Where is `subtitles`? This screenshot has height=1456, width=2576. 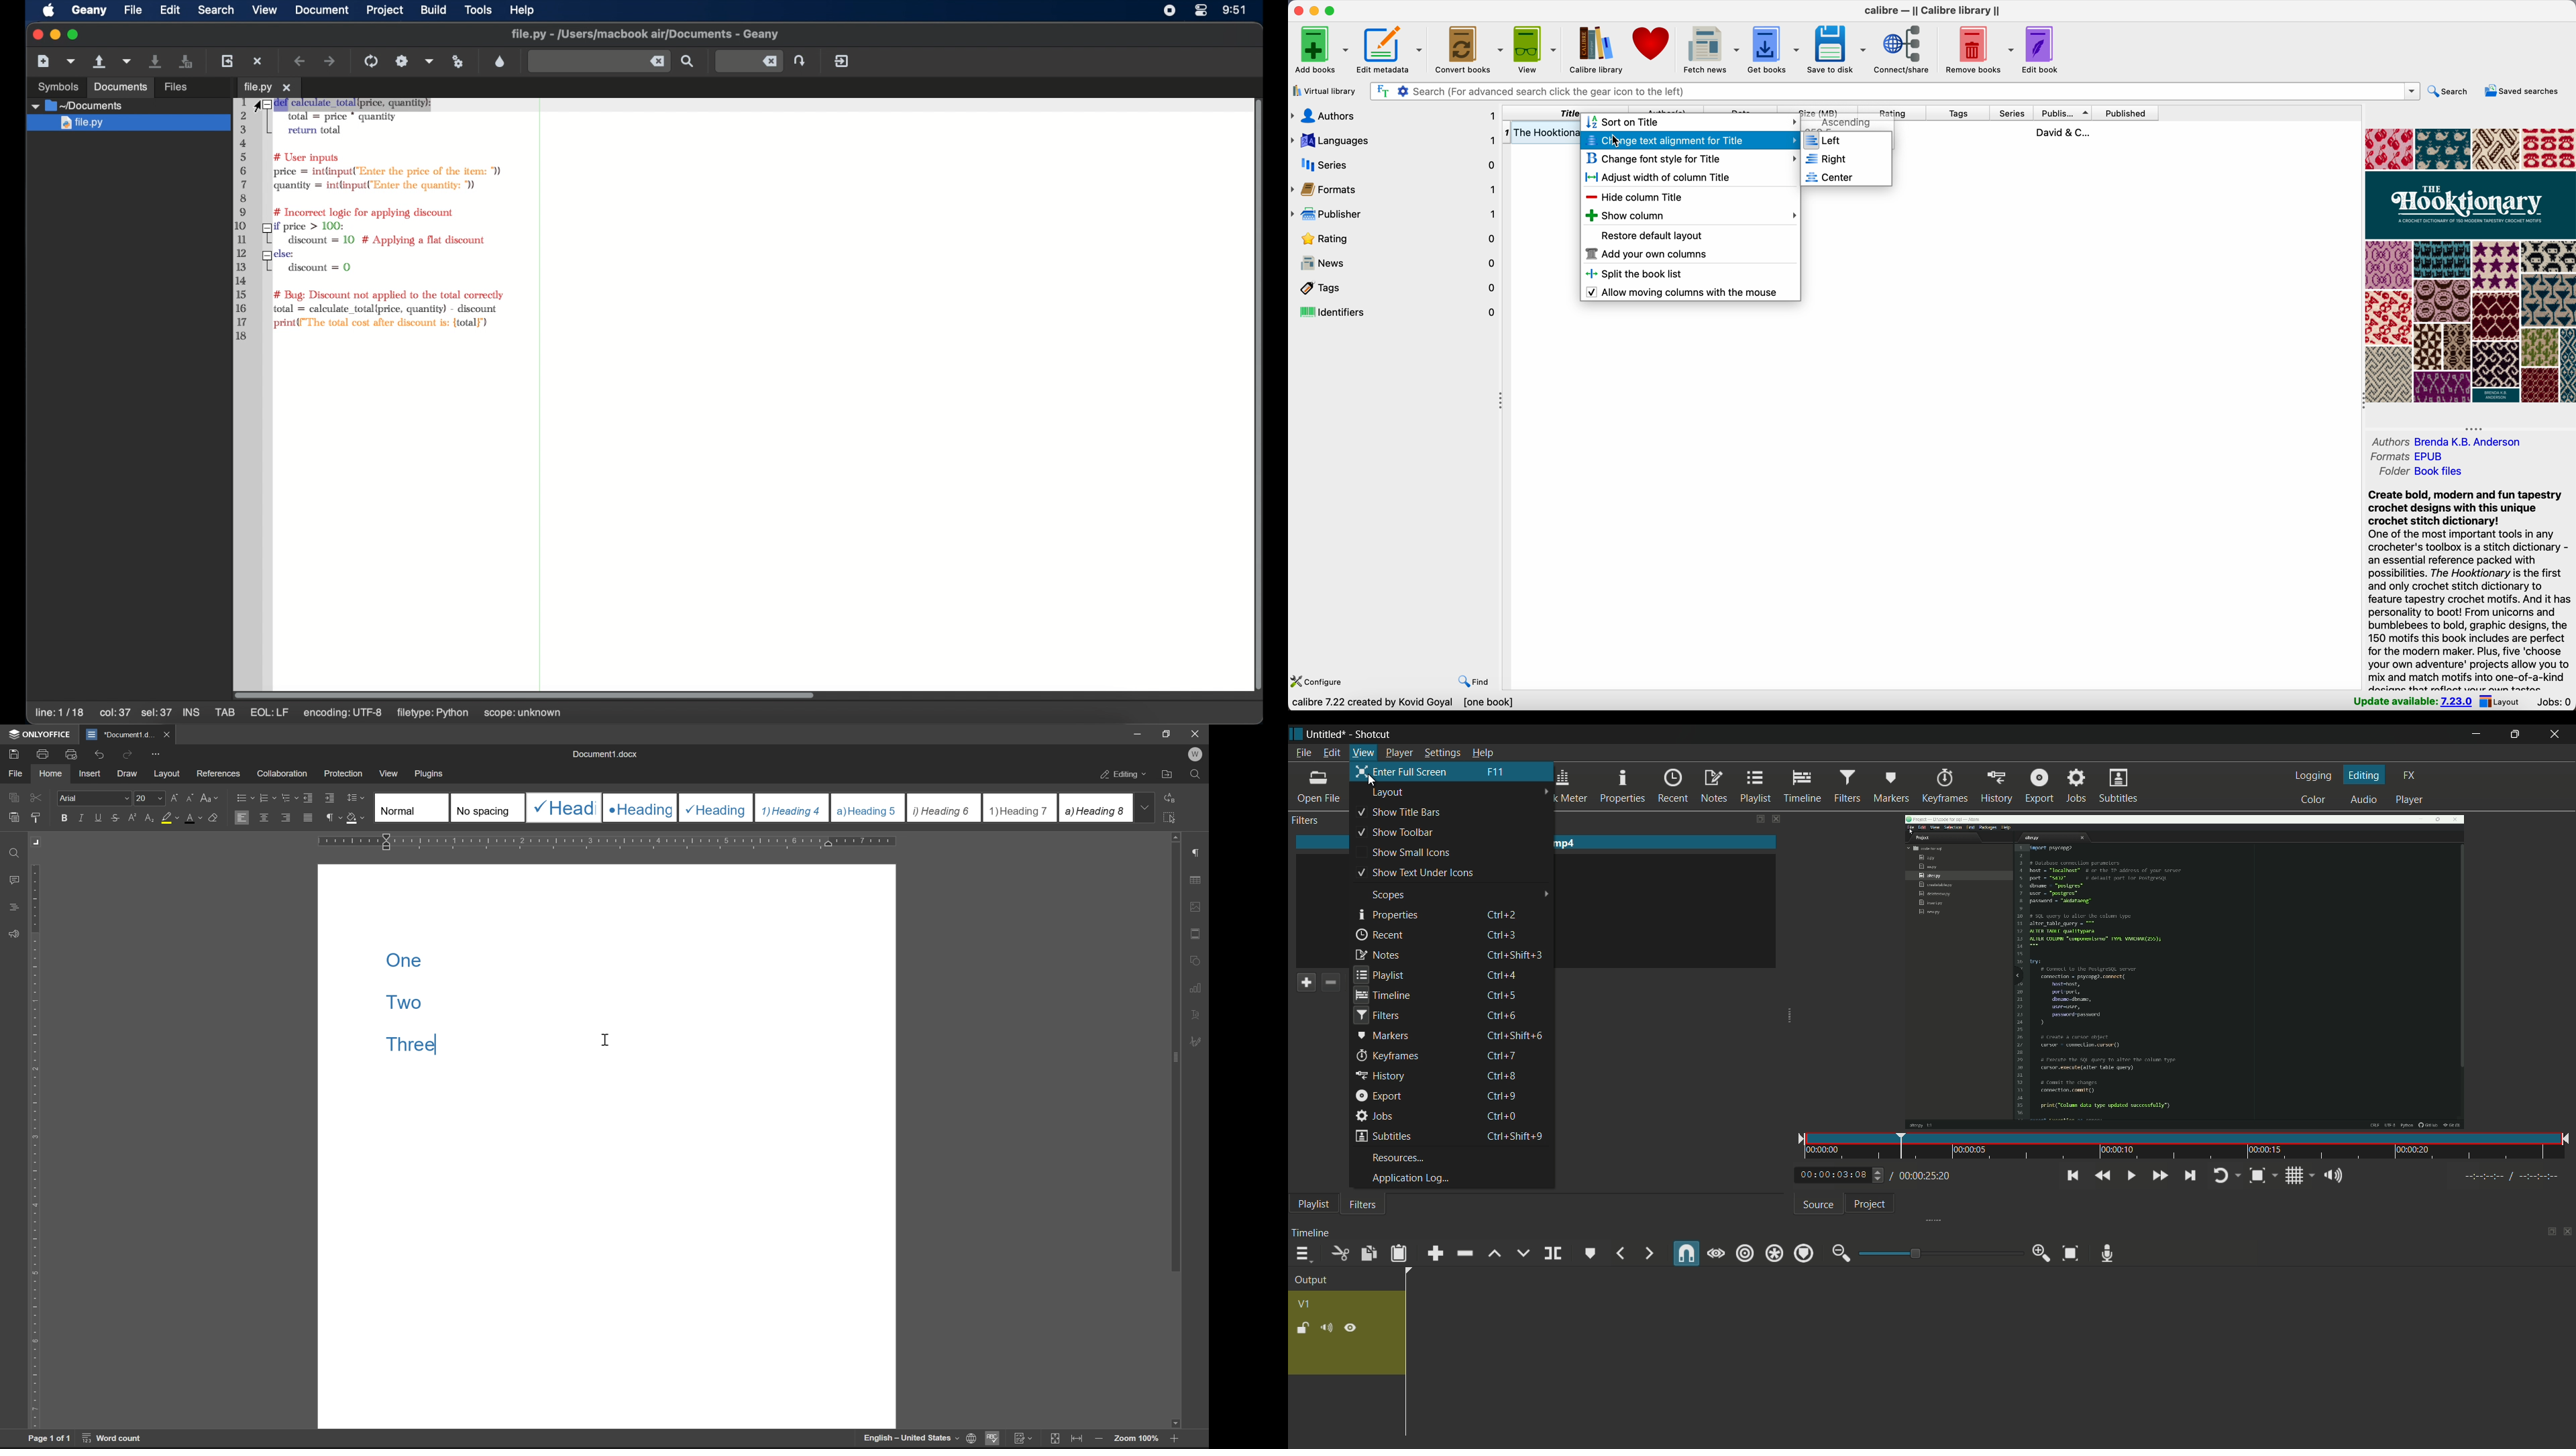 subtitles is located at coordinates (2118, 785).